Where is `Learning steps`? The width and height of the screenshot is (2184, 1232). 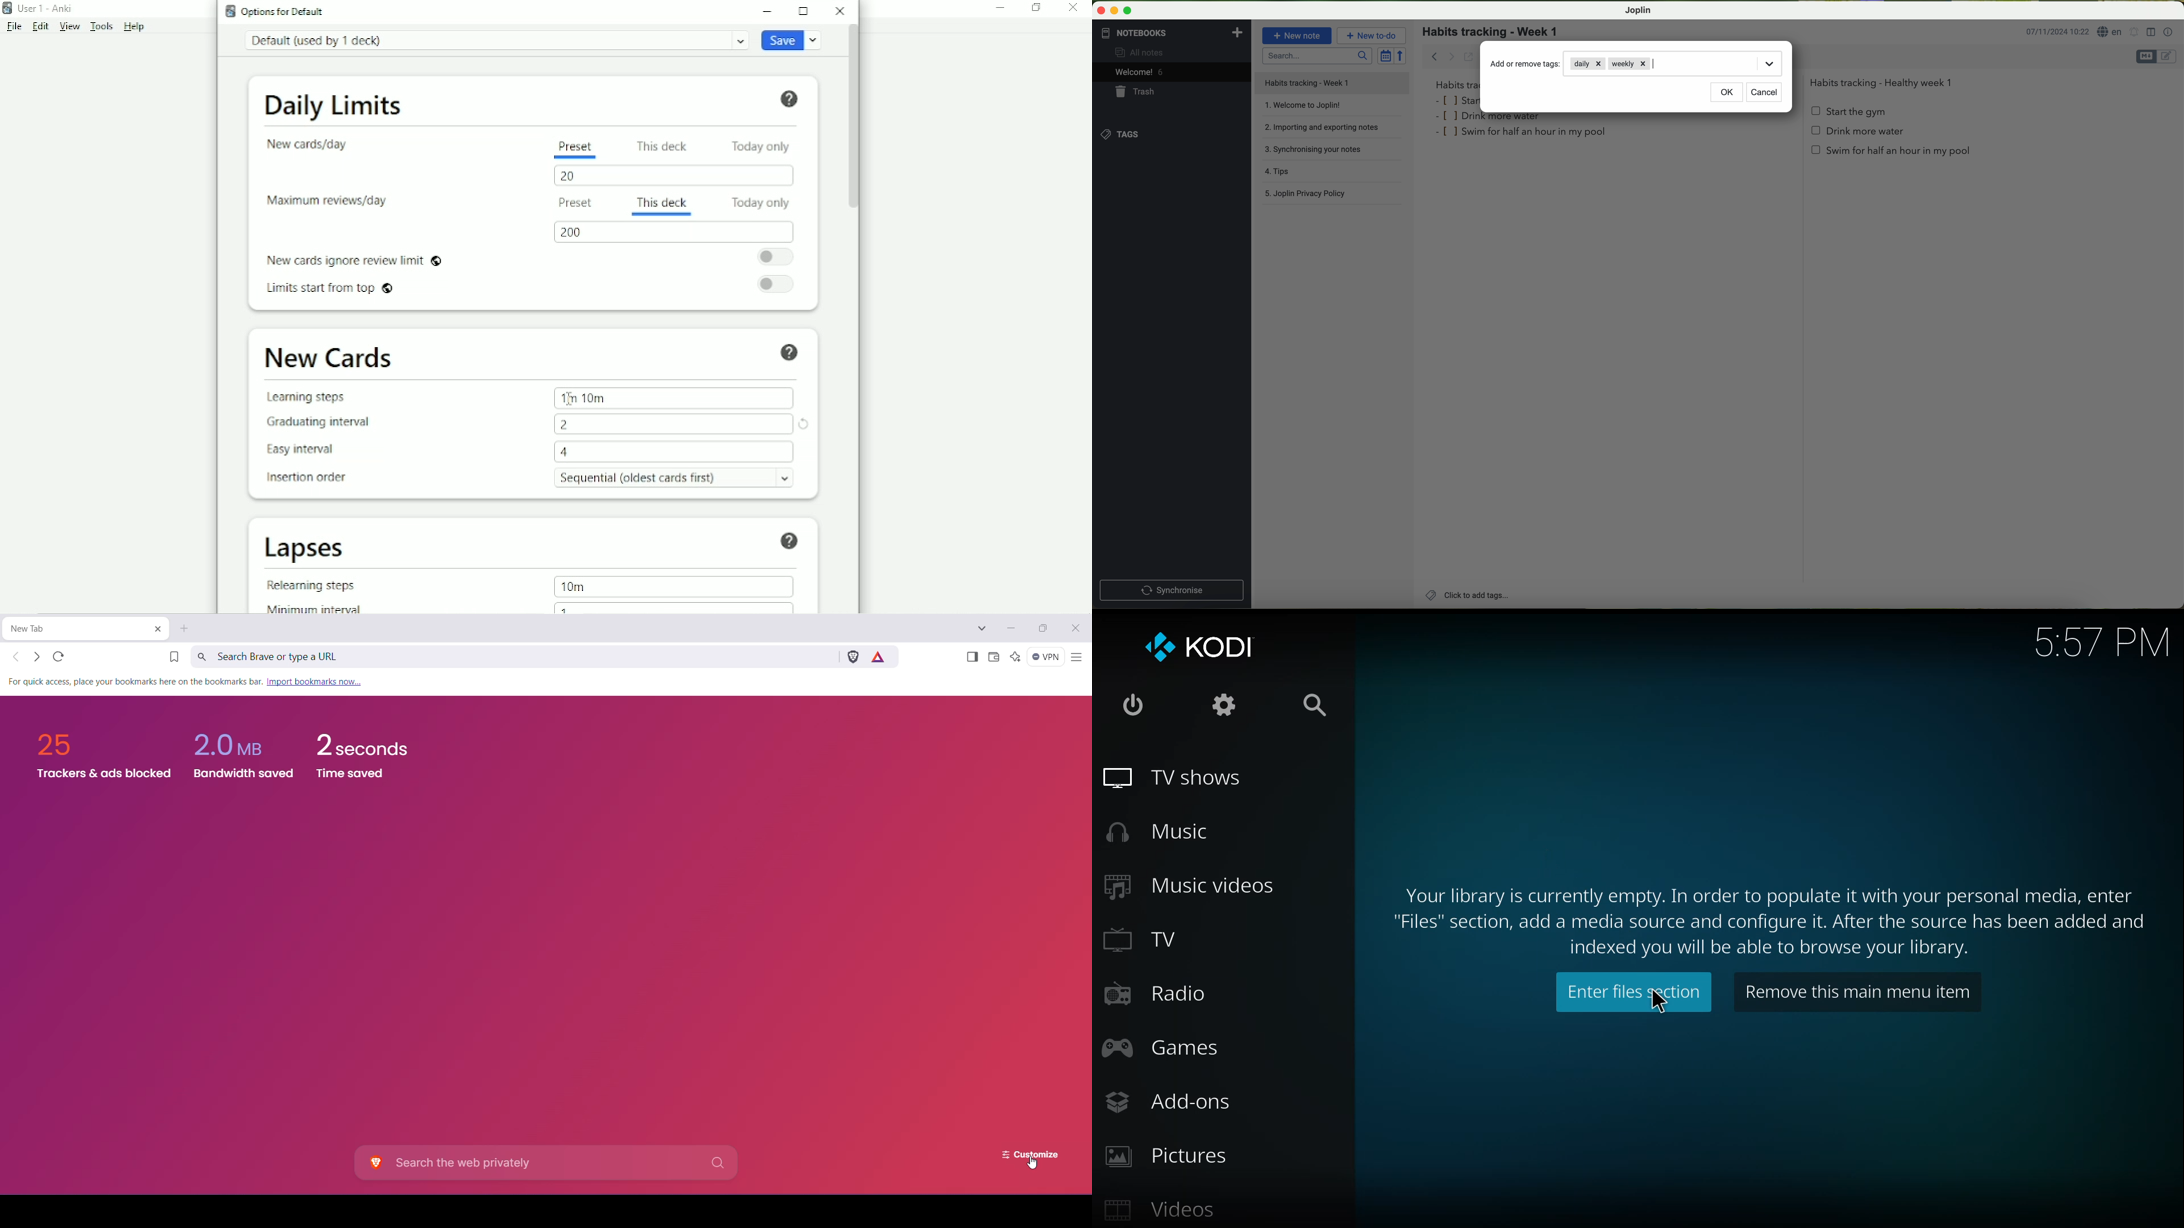 Learning steps is located at coordinates (308, 399).